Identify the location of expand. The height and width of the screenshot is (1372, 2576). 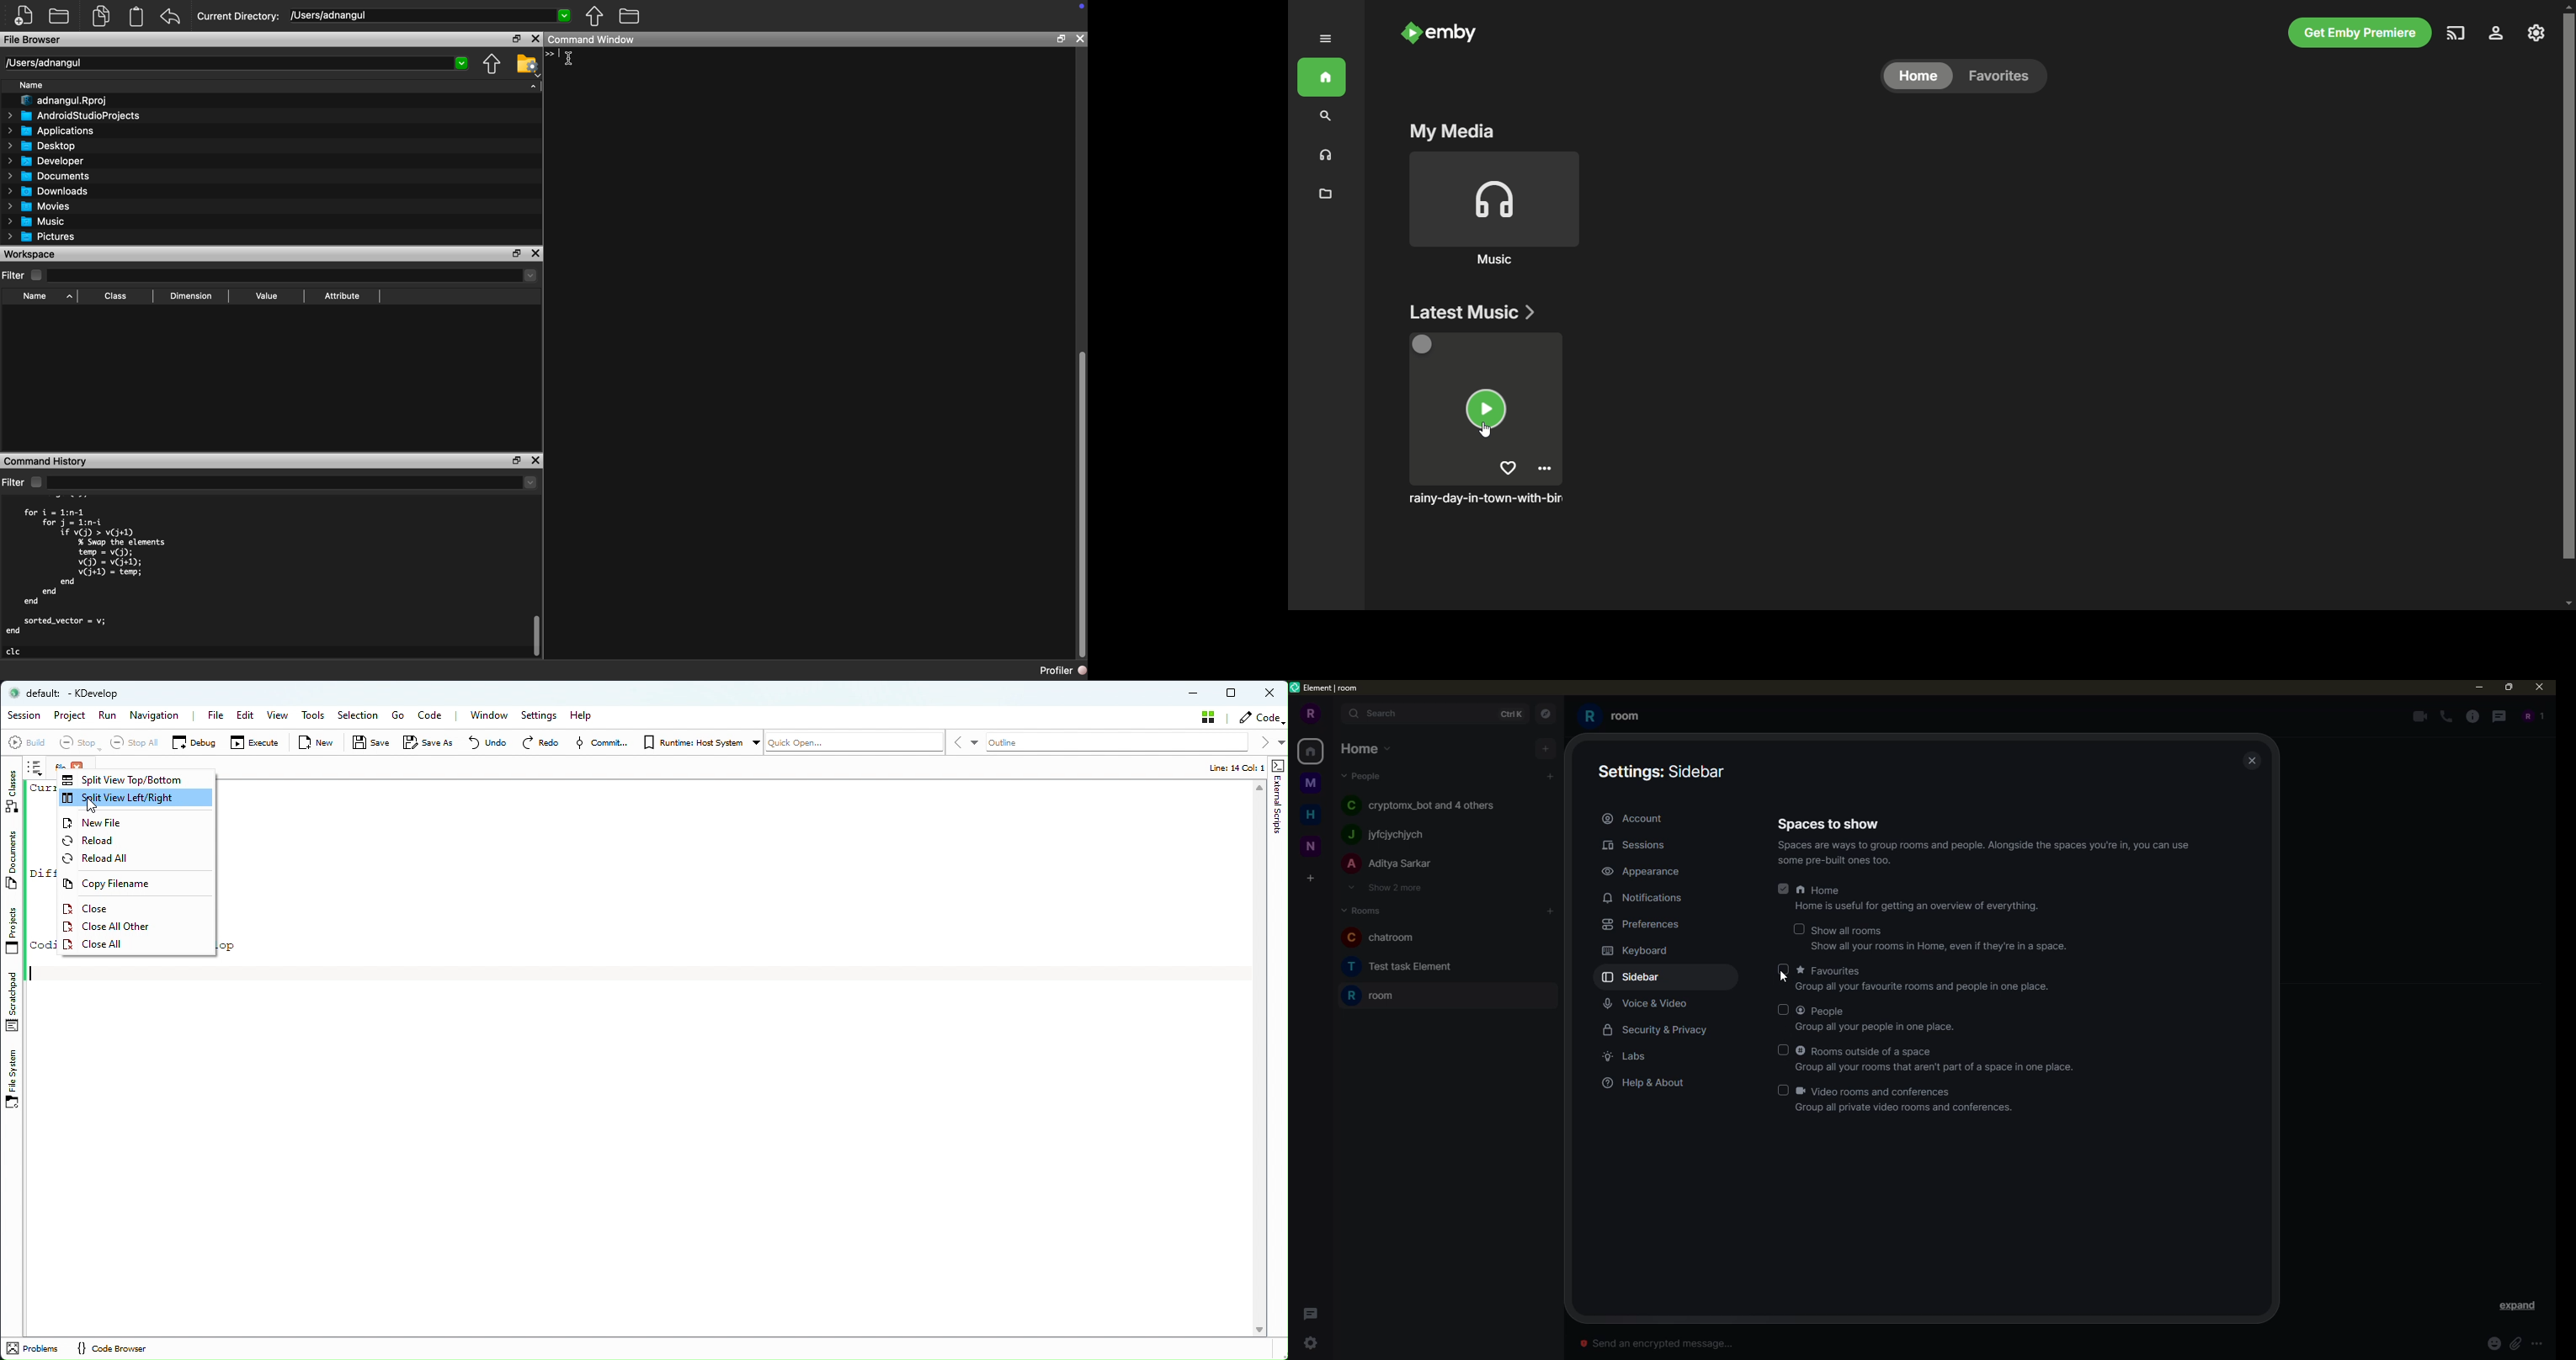
(1329, 41).